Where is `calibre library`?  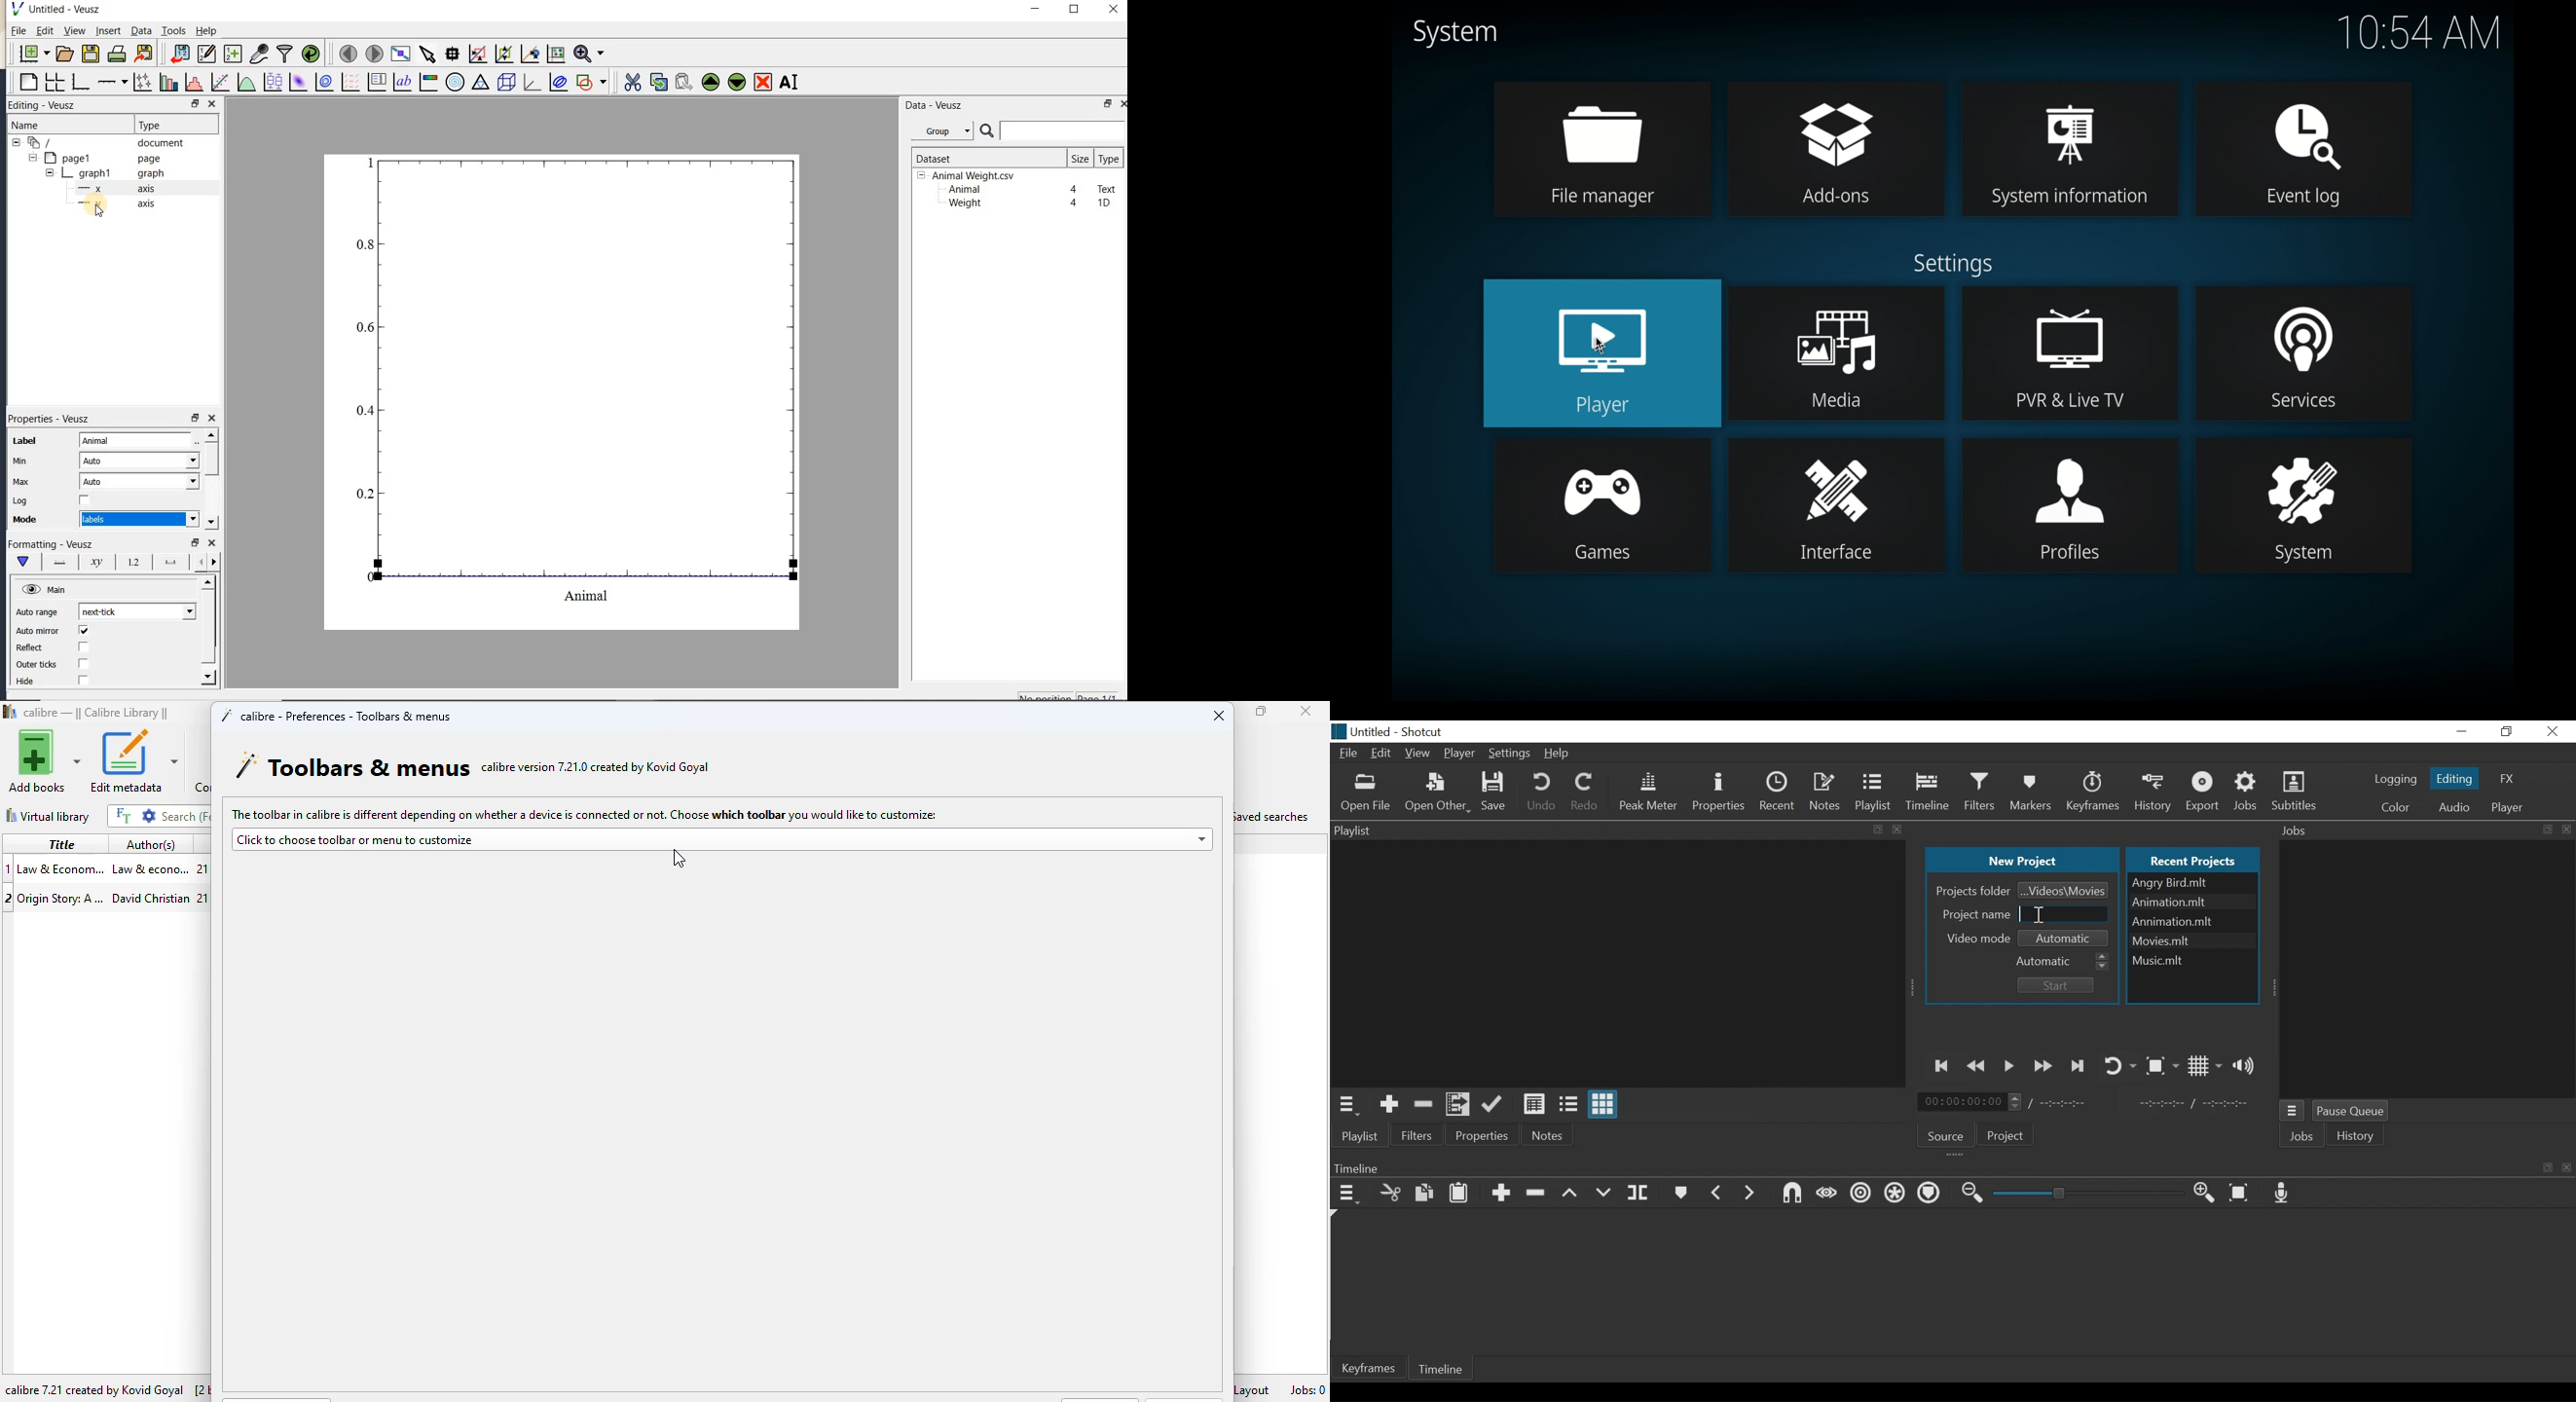 calibre library is located at coordinates (97, 713).